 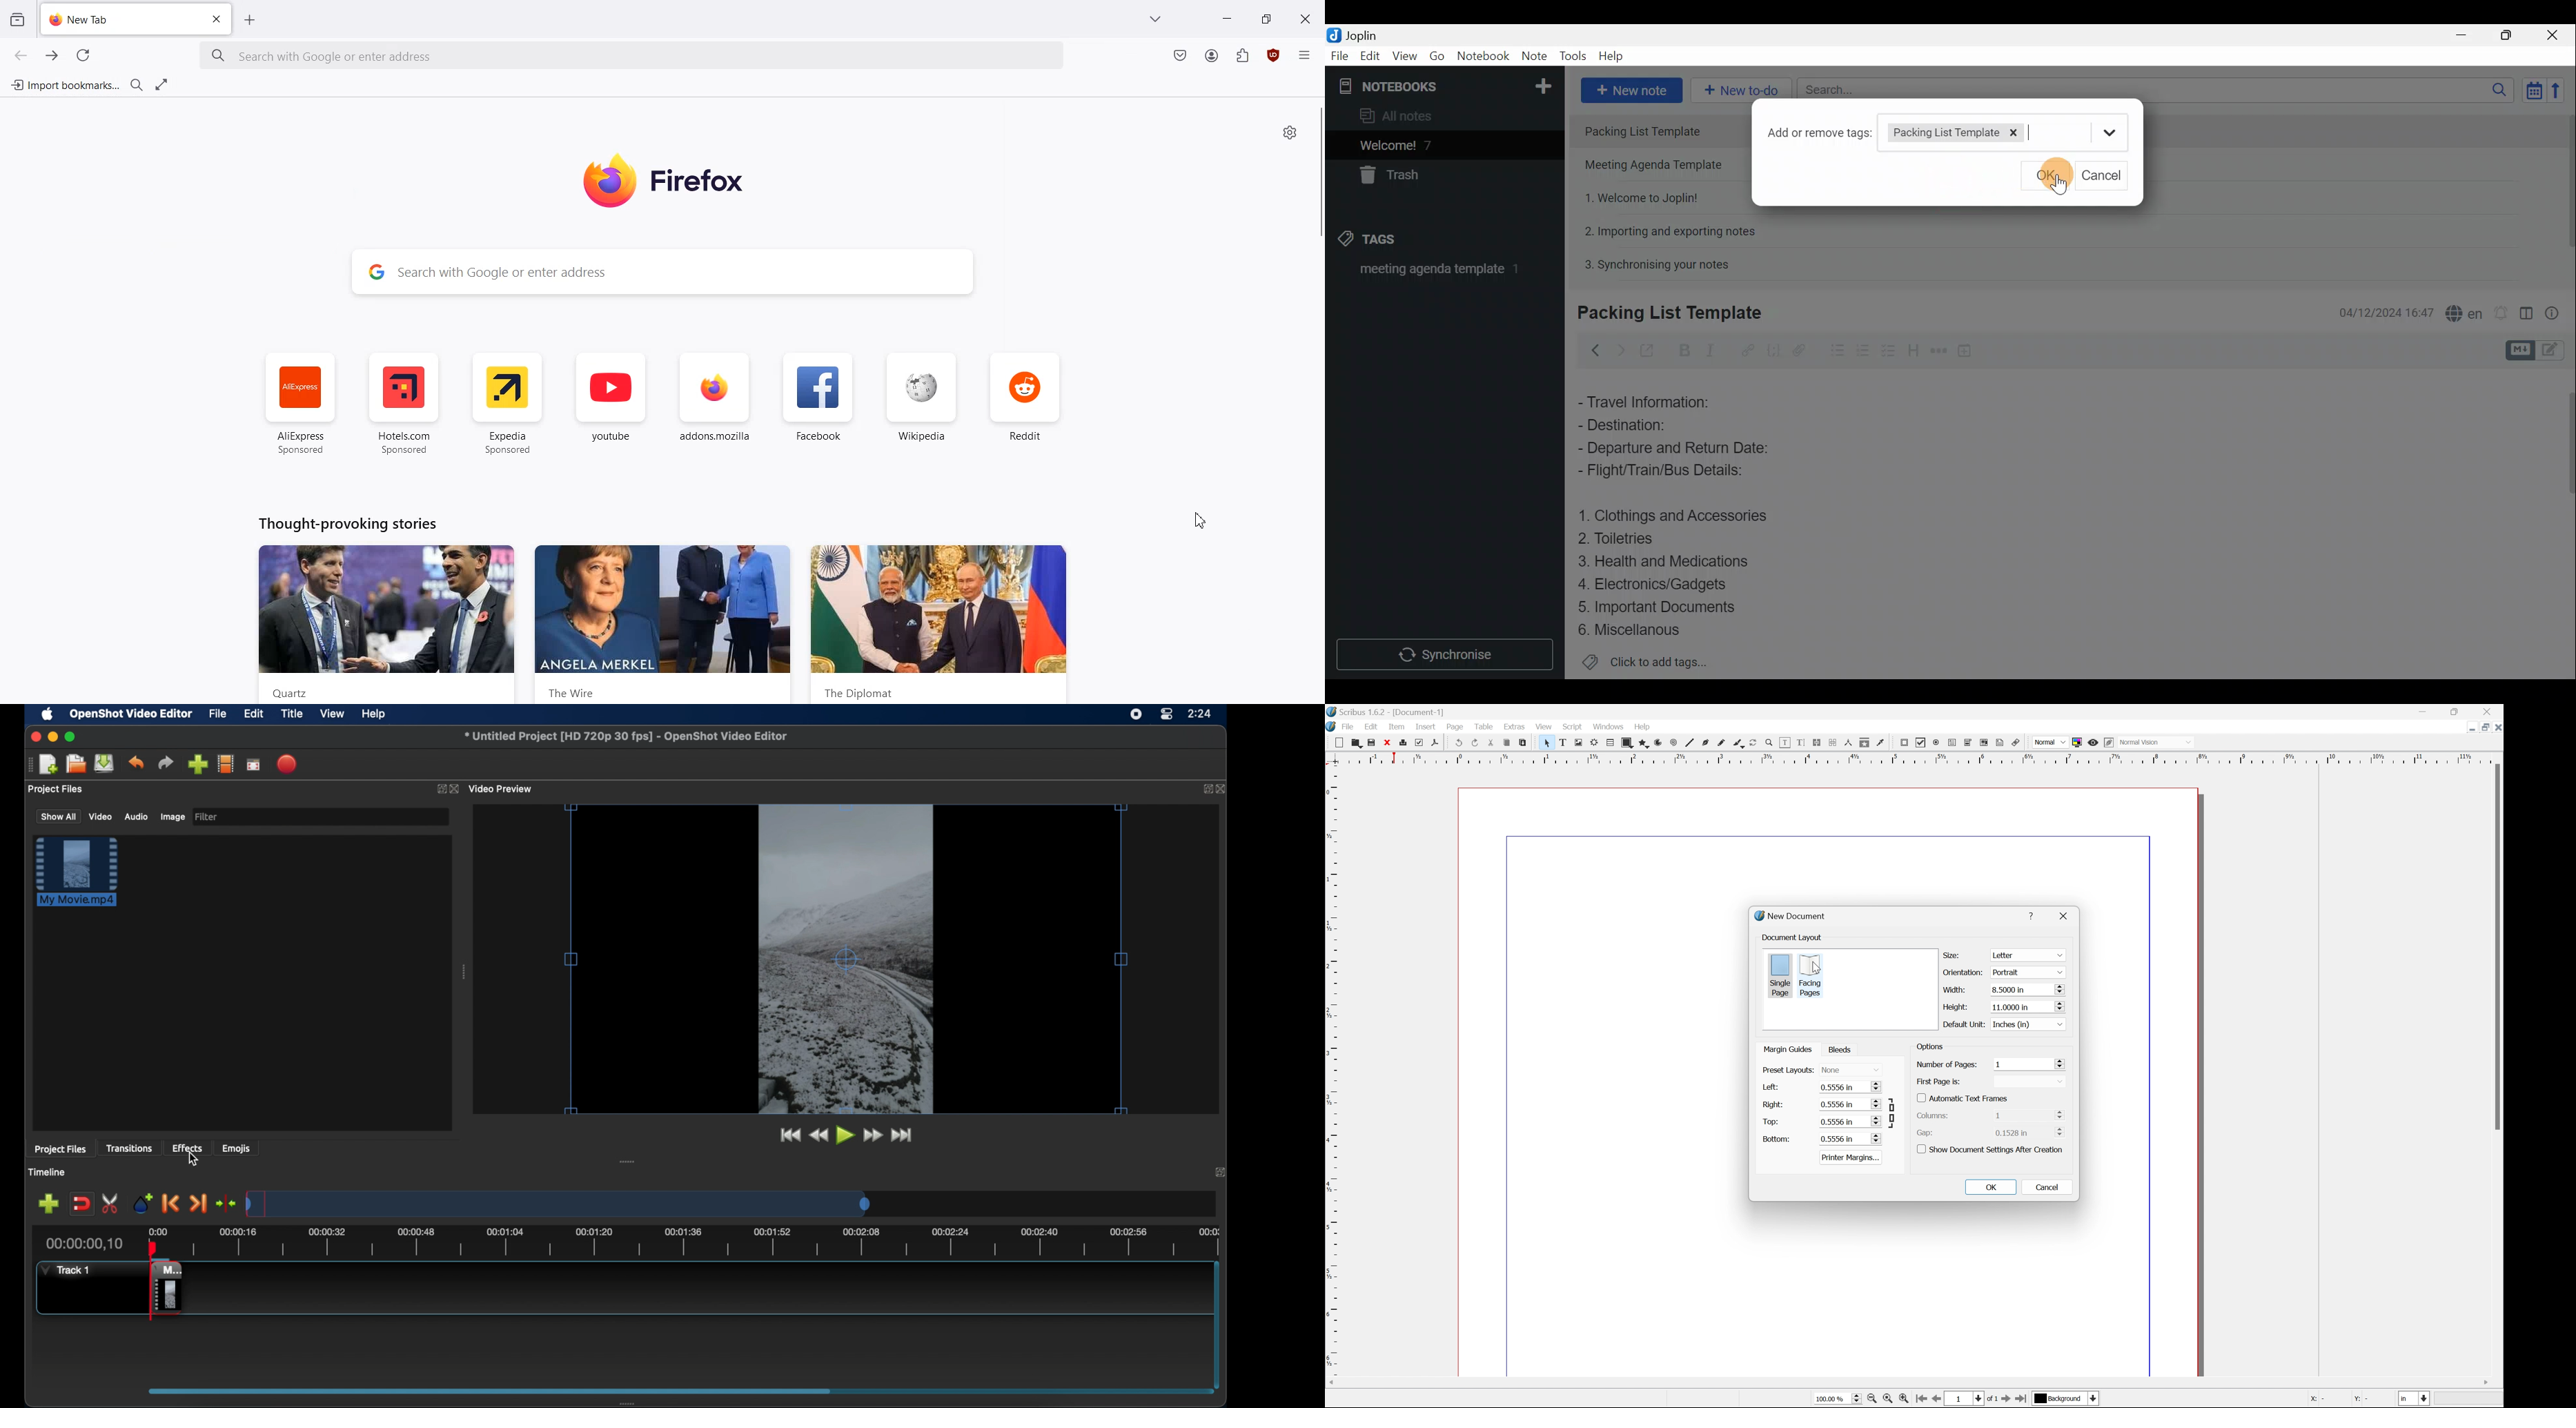 What do you see at coordinates (1526, 745) in the screenshot?
I see `Paste` at bounding box center [1526, 745].